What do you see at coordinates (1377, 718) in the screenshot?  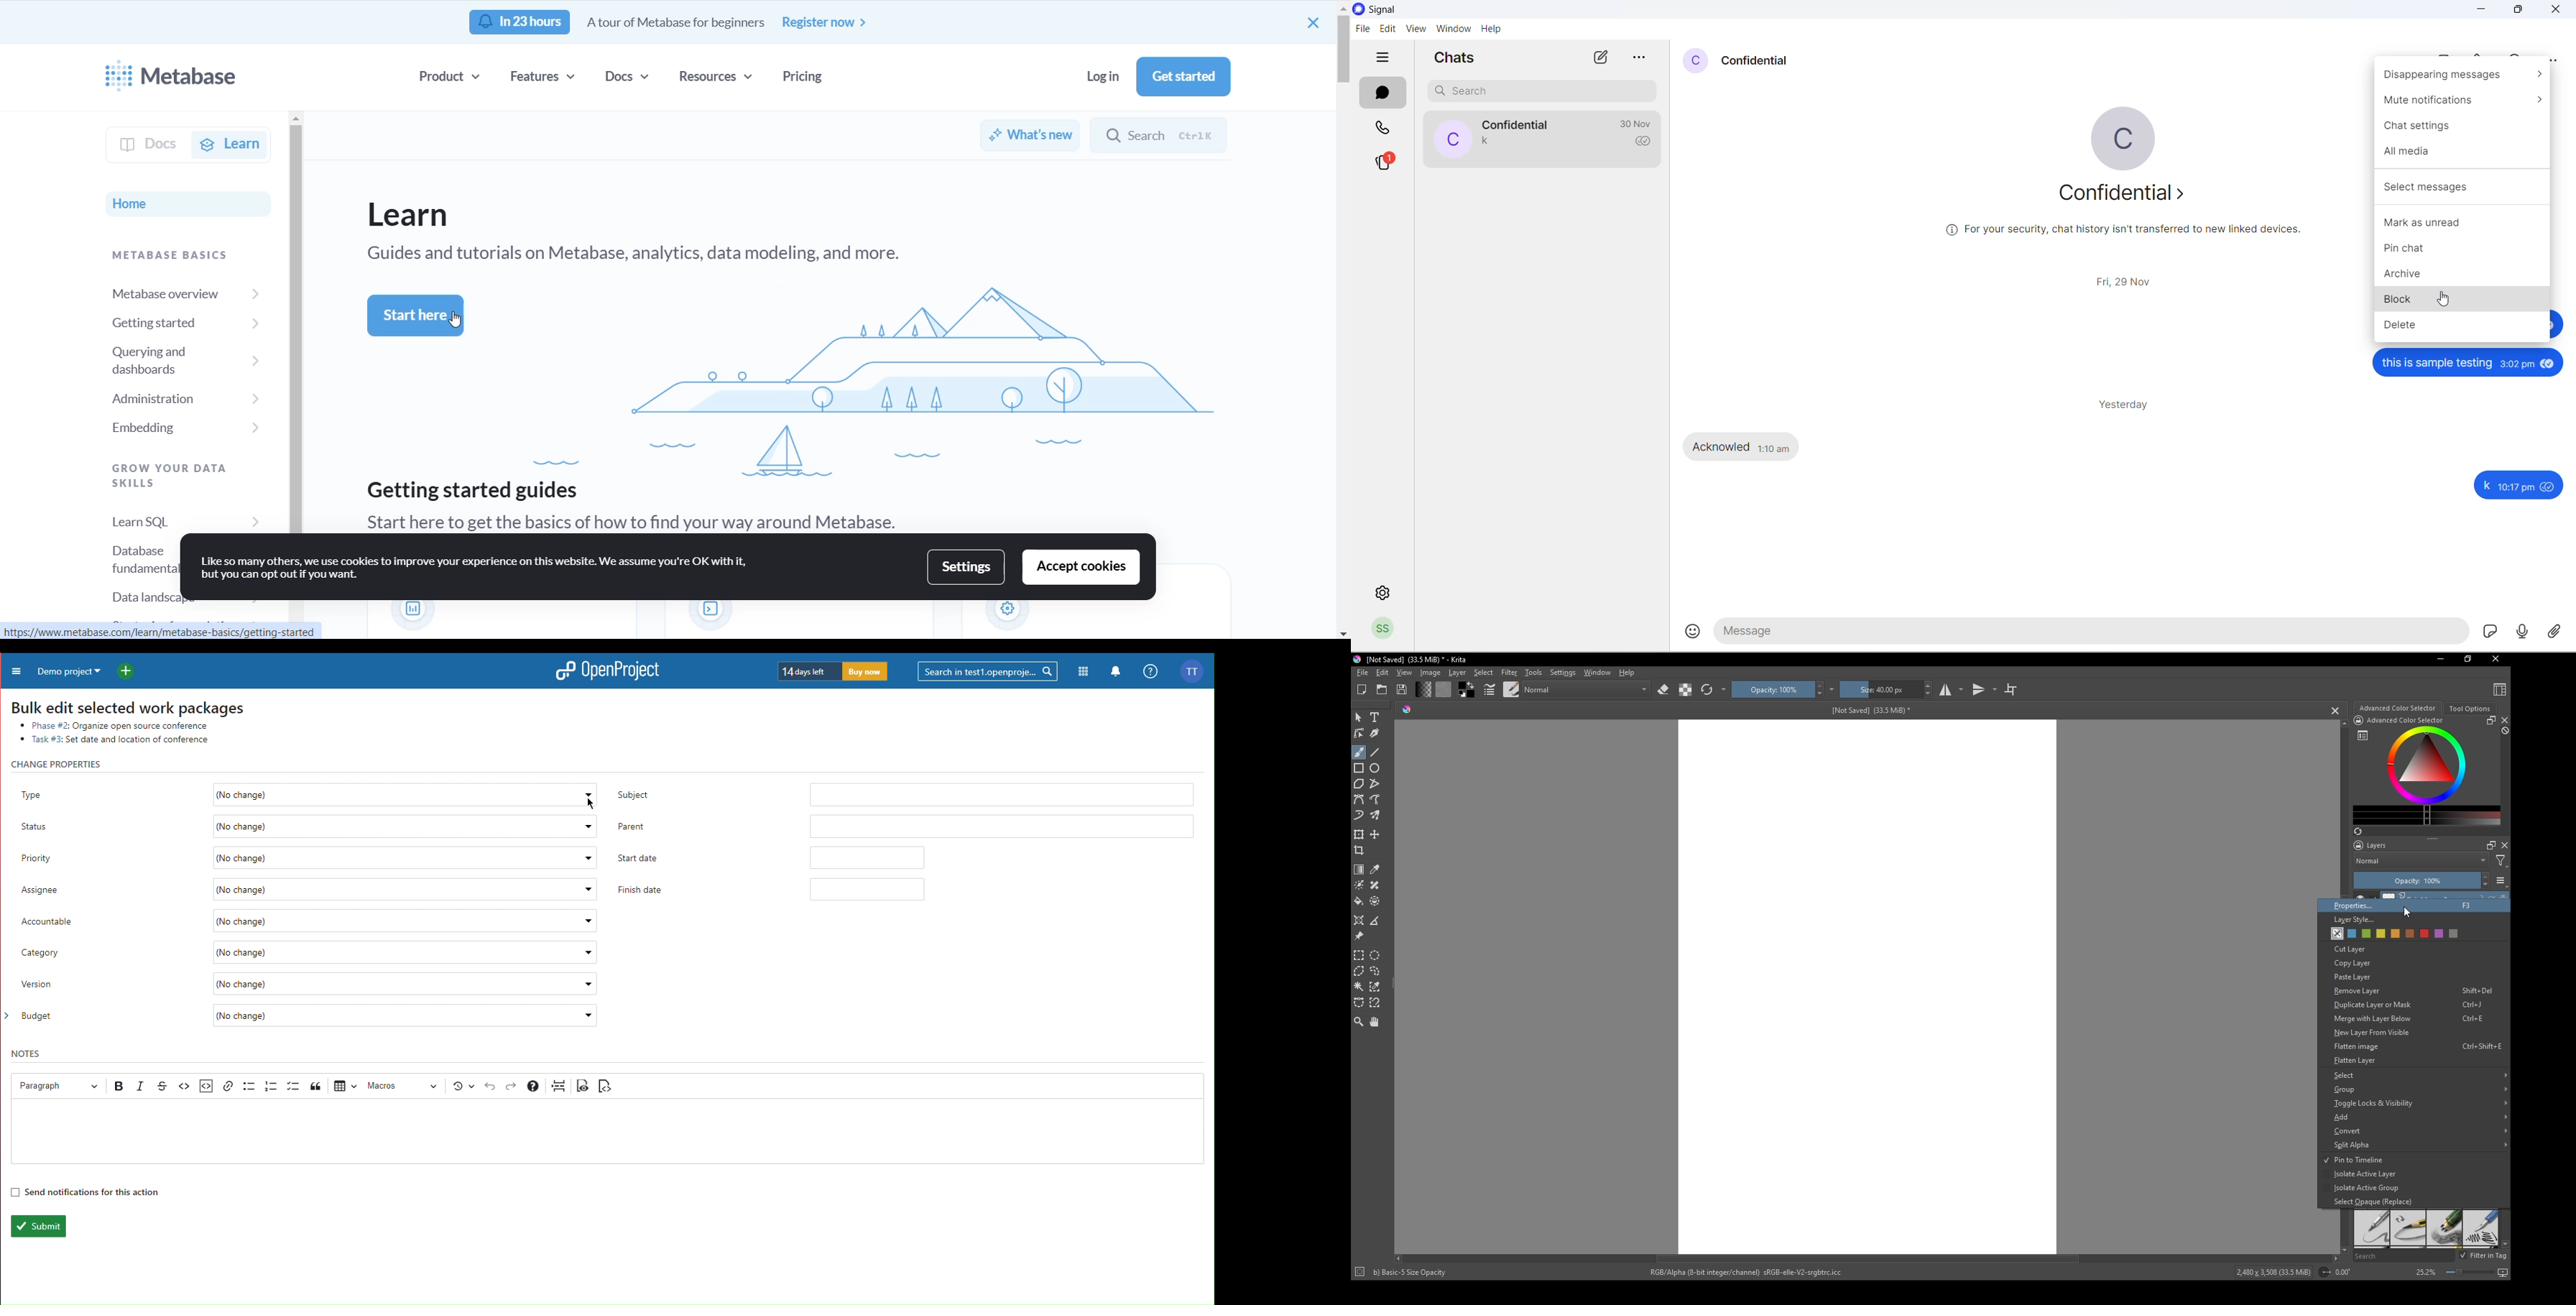 I see `Text` at bounding box center [1377, 718].